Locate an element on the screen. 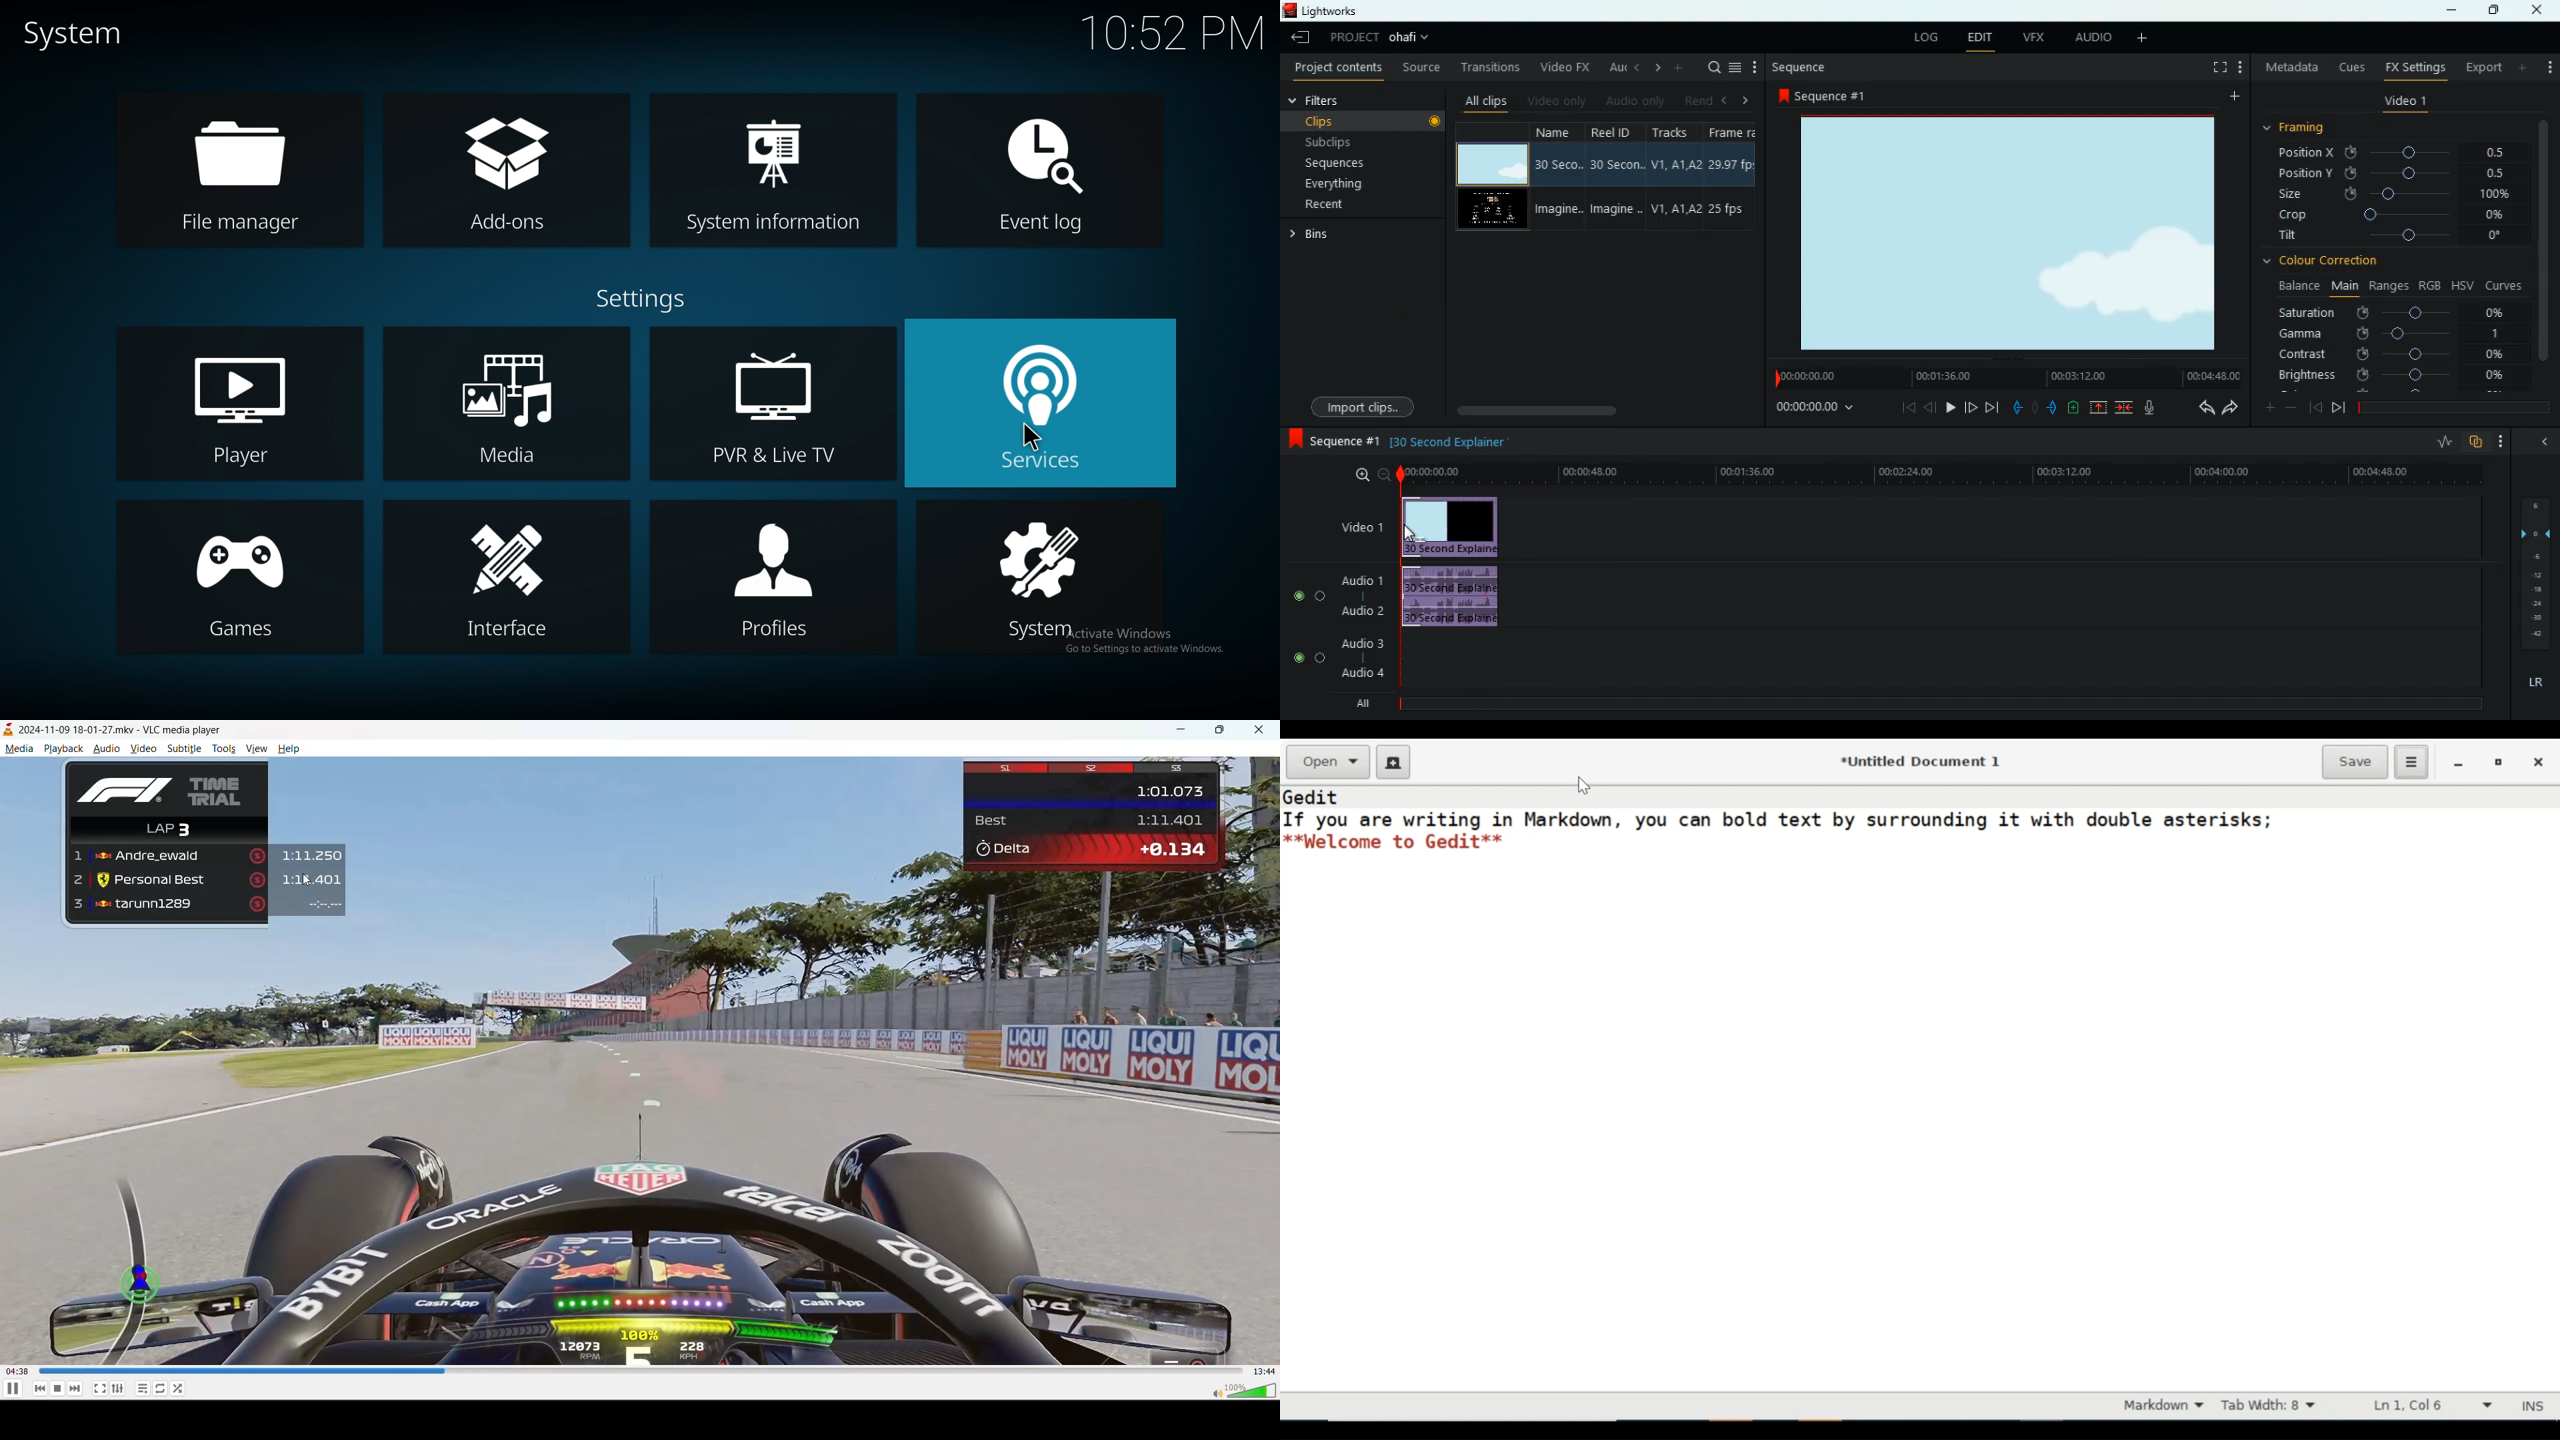  previous is located at coordinates (40, 1389).